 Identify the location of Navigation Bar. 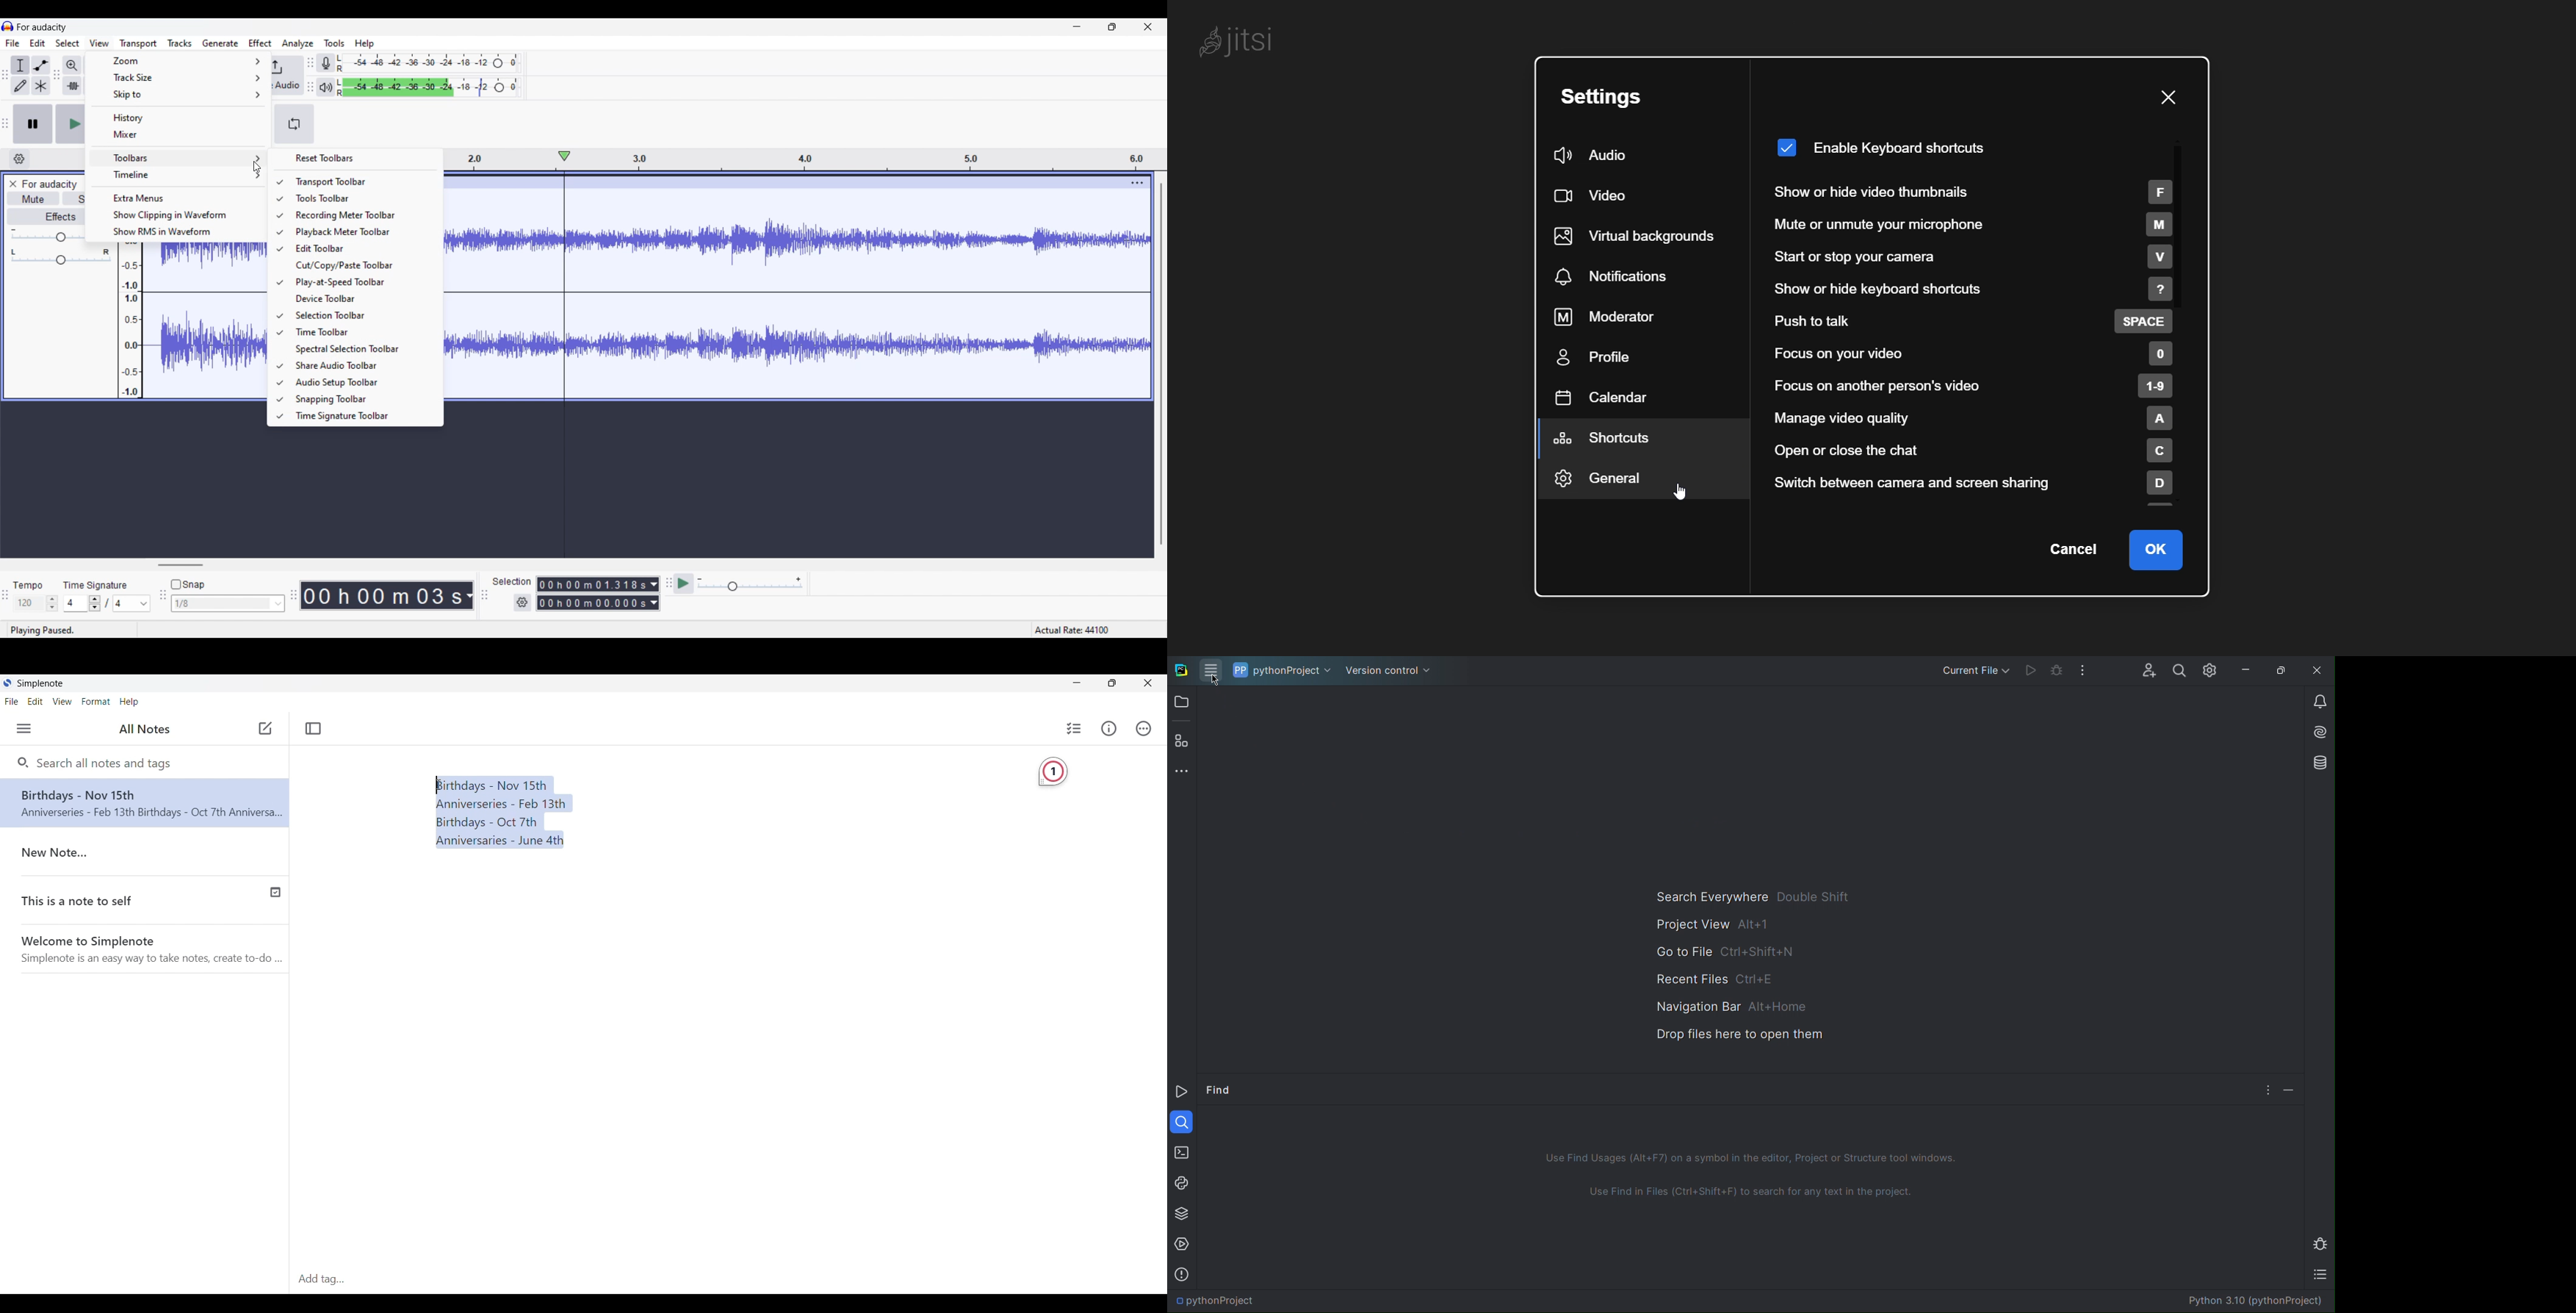
(1722, 1005).